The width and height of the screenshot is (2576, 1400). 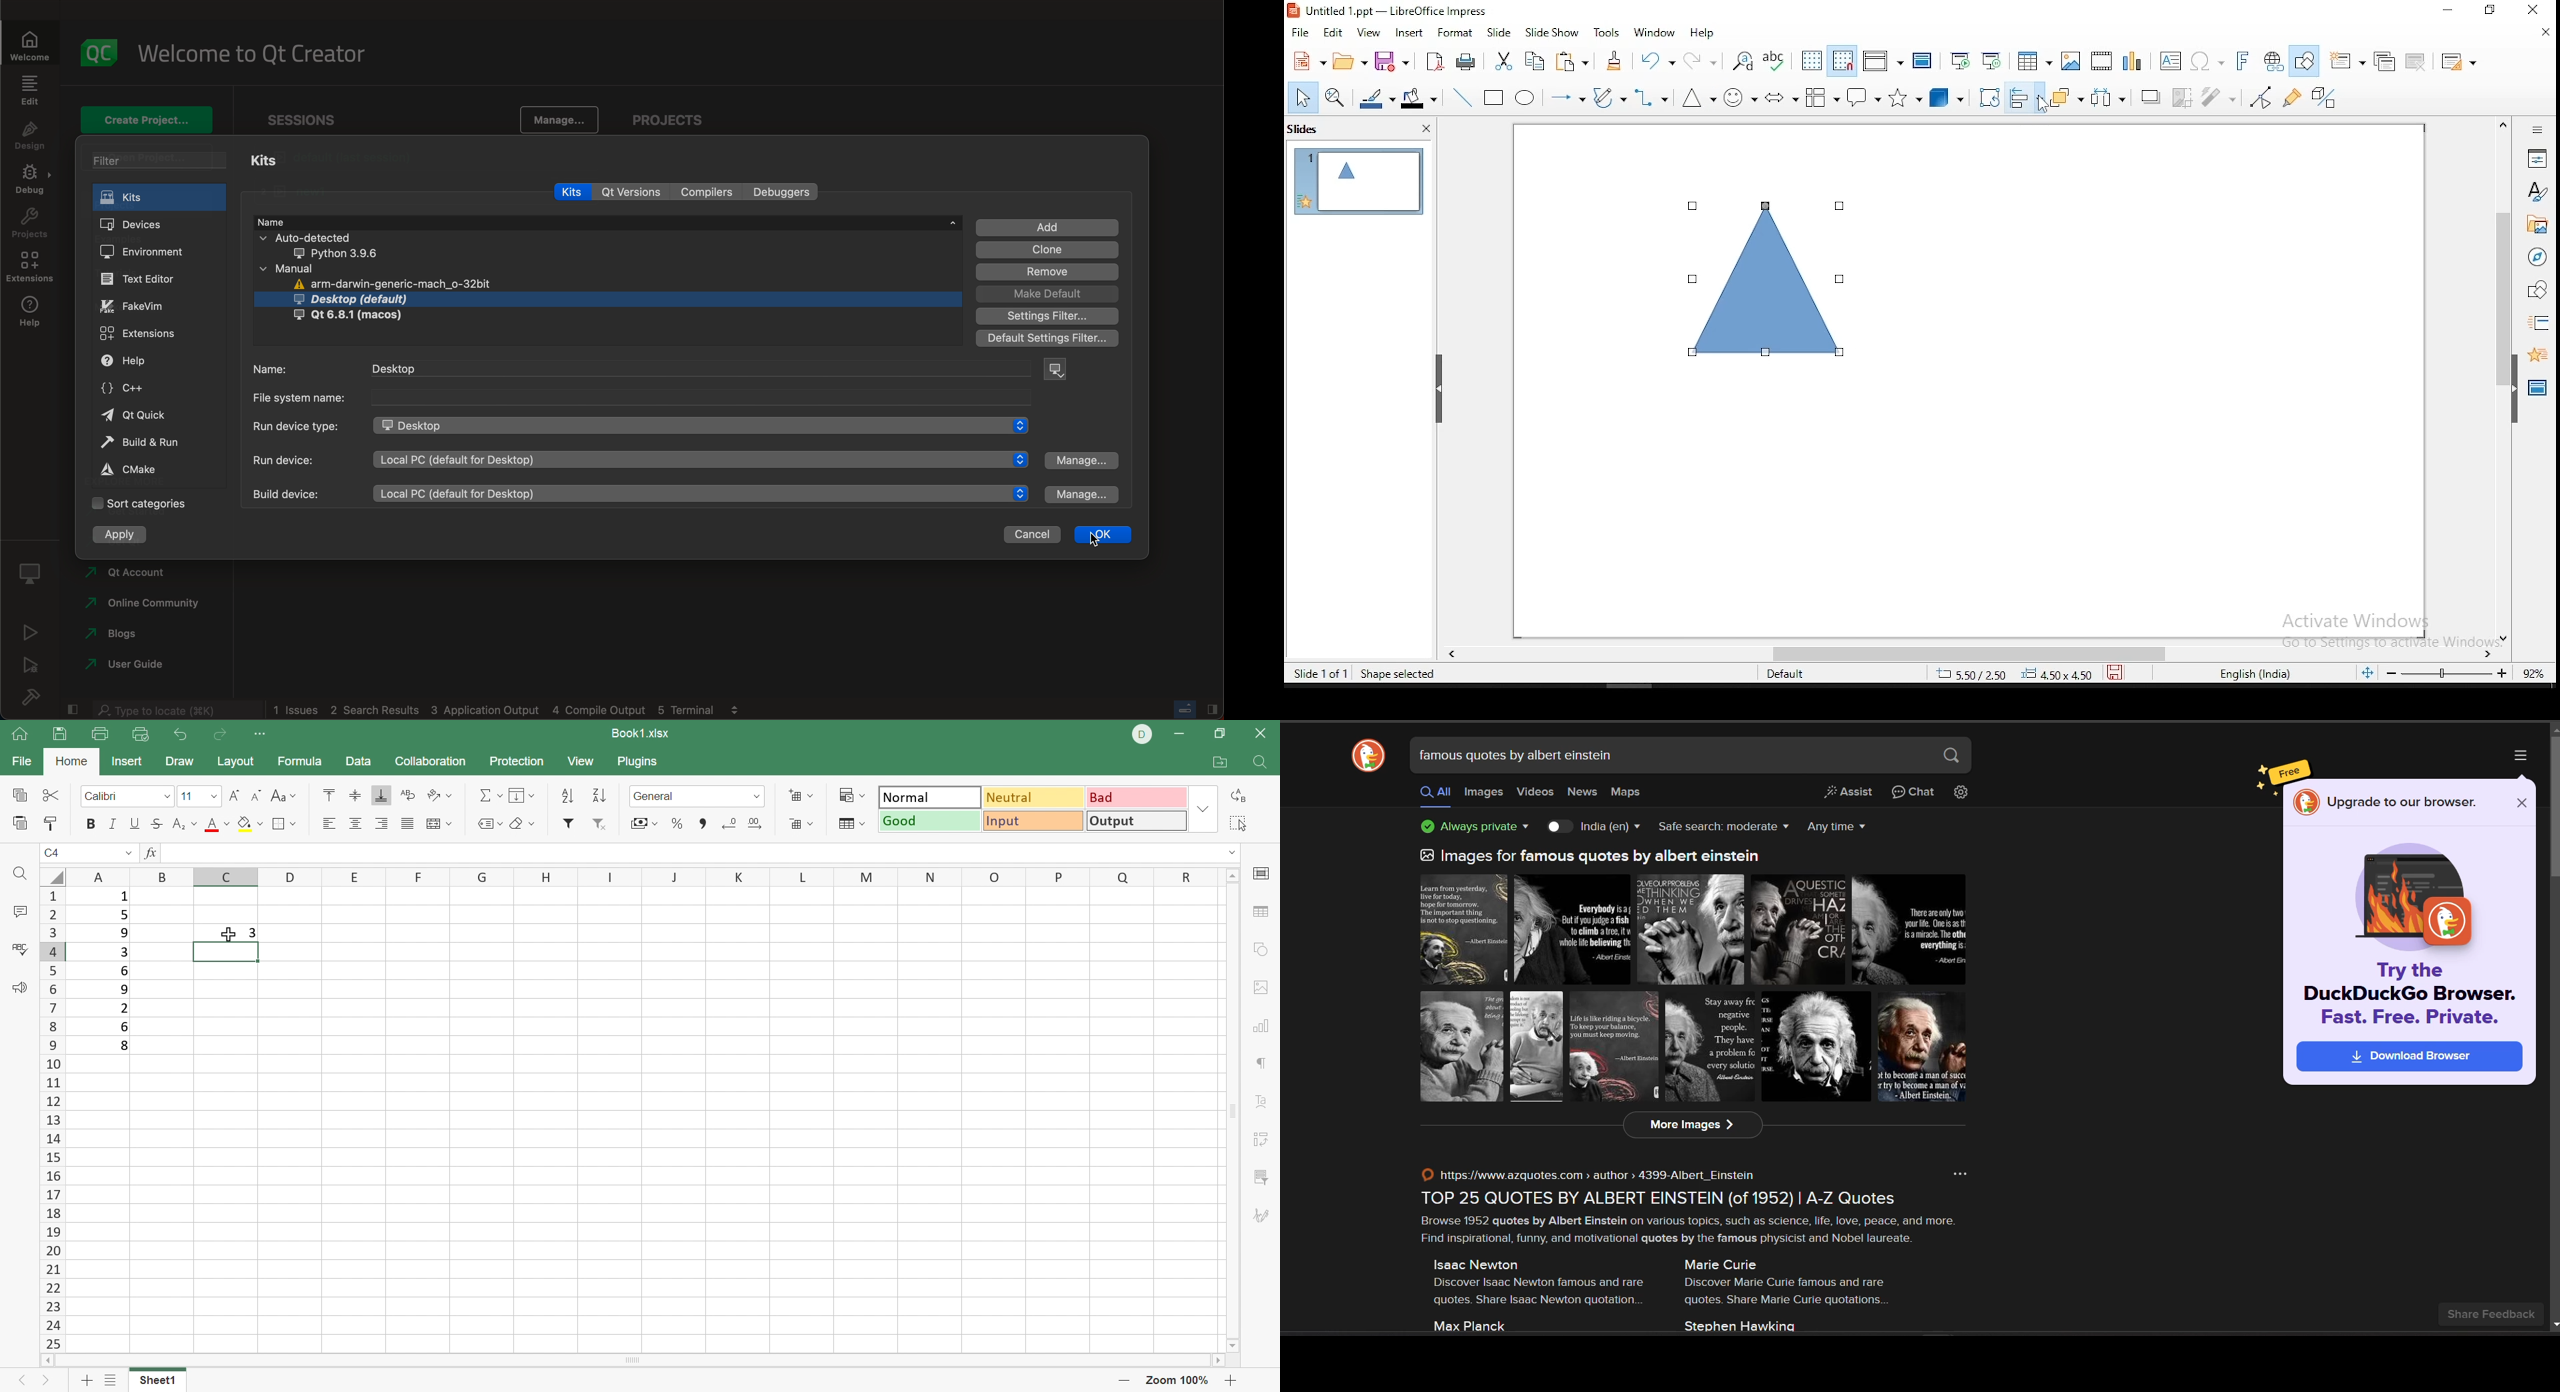 I want to click on Shape settings, so click(x=1258, y=949).